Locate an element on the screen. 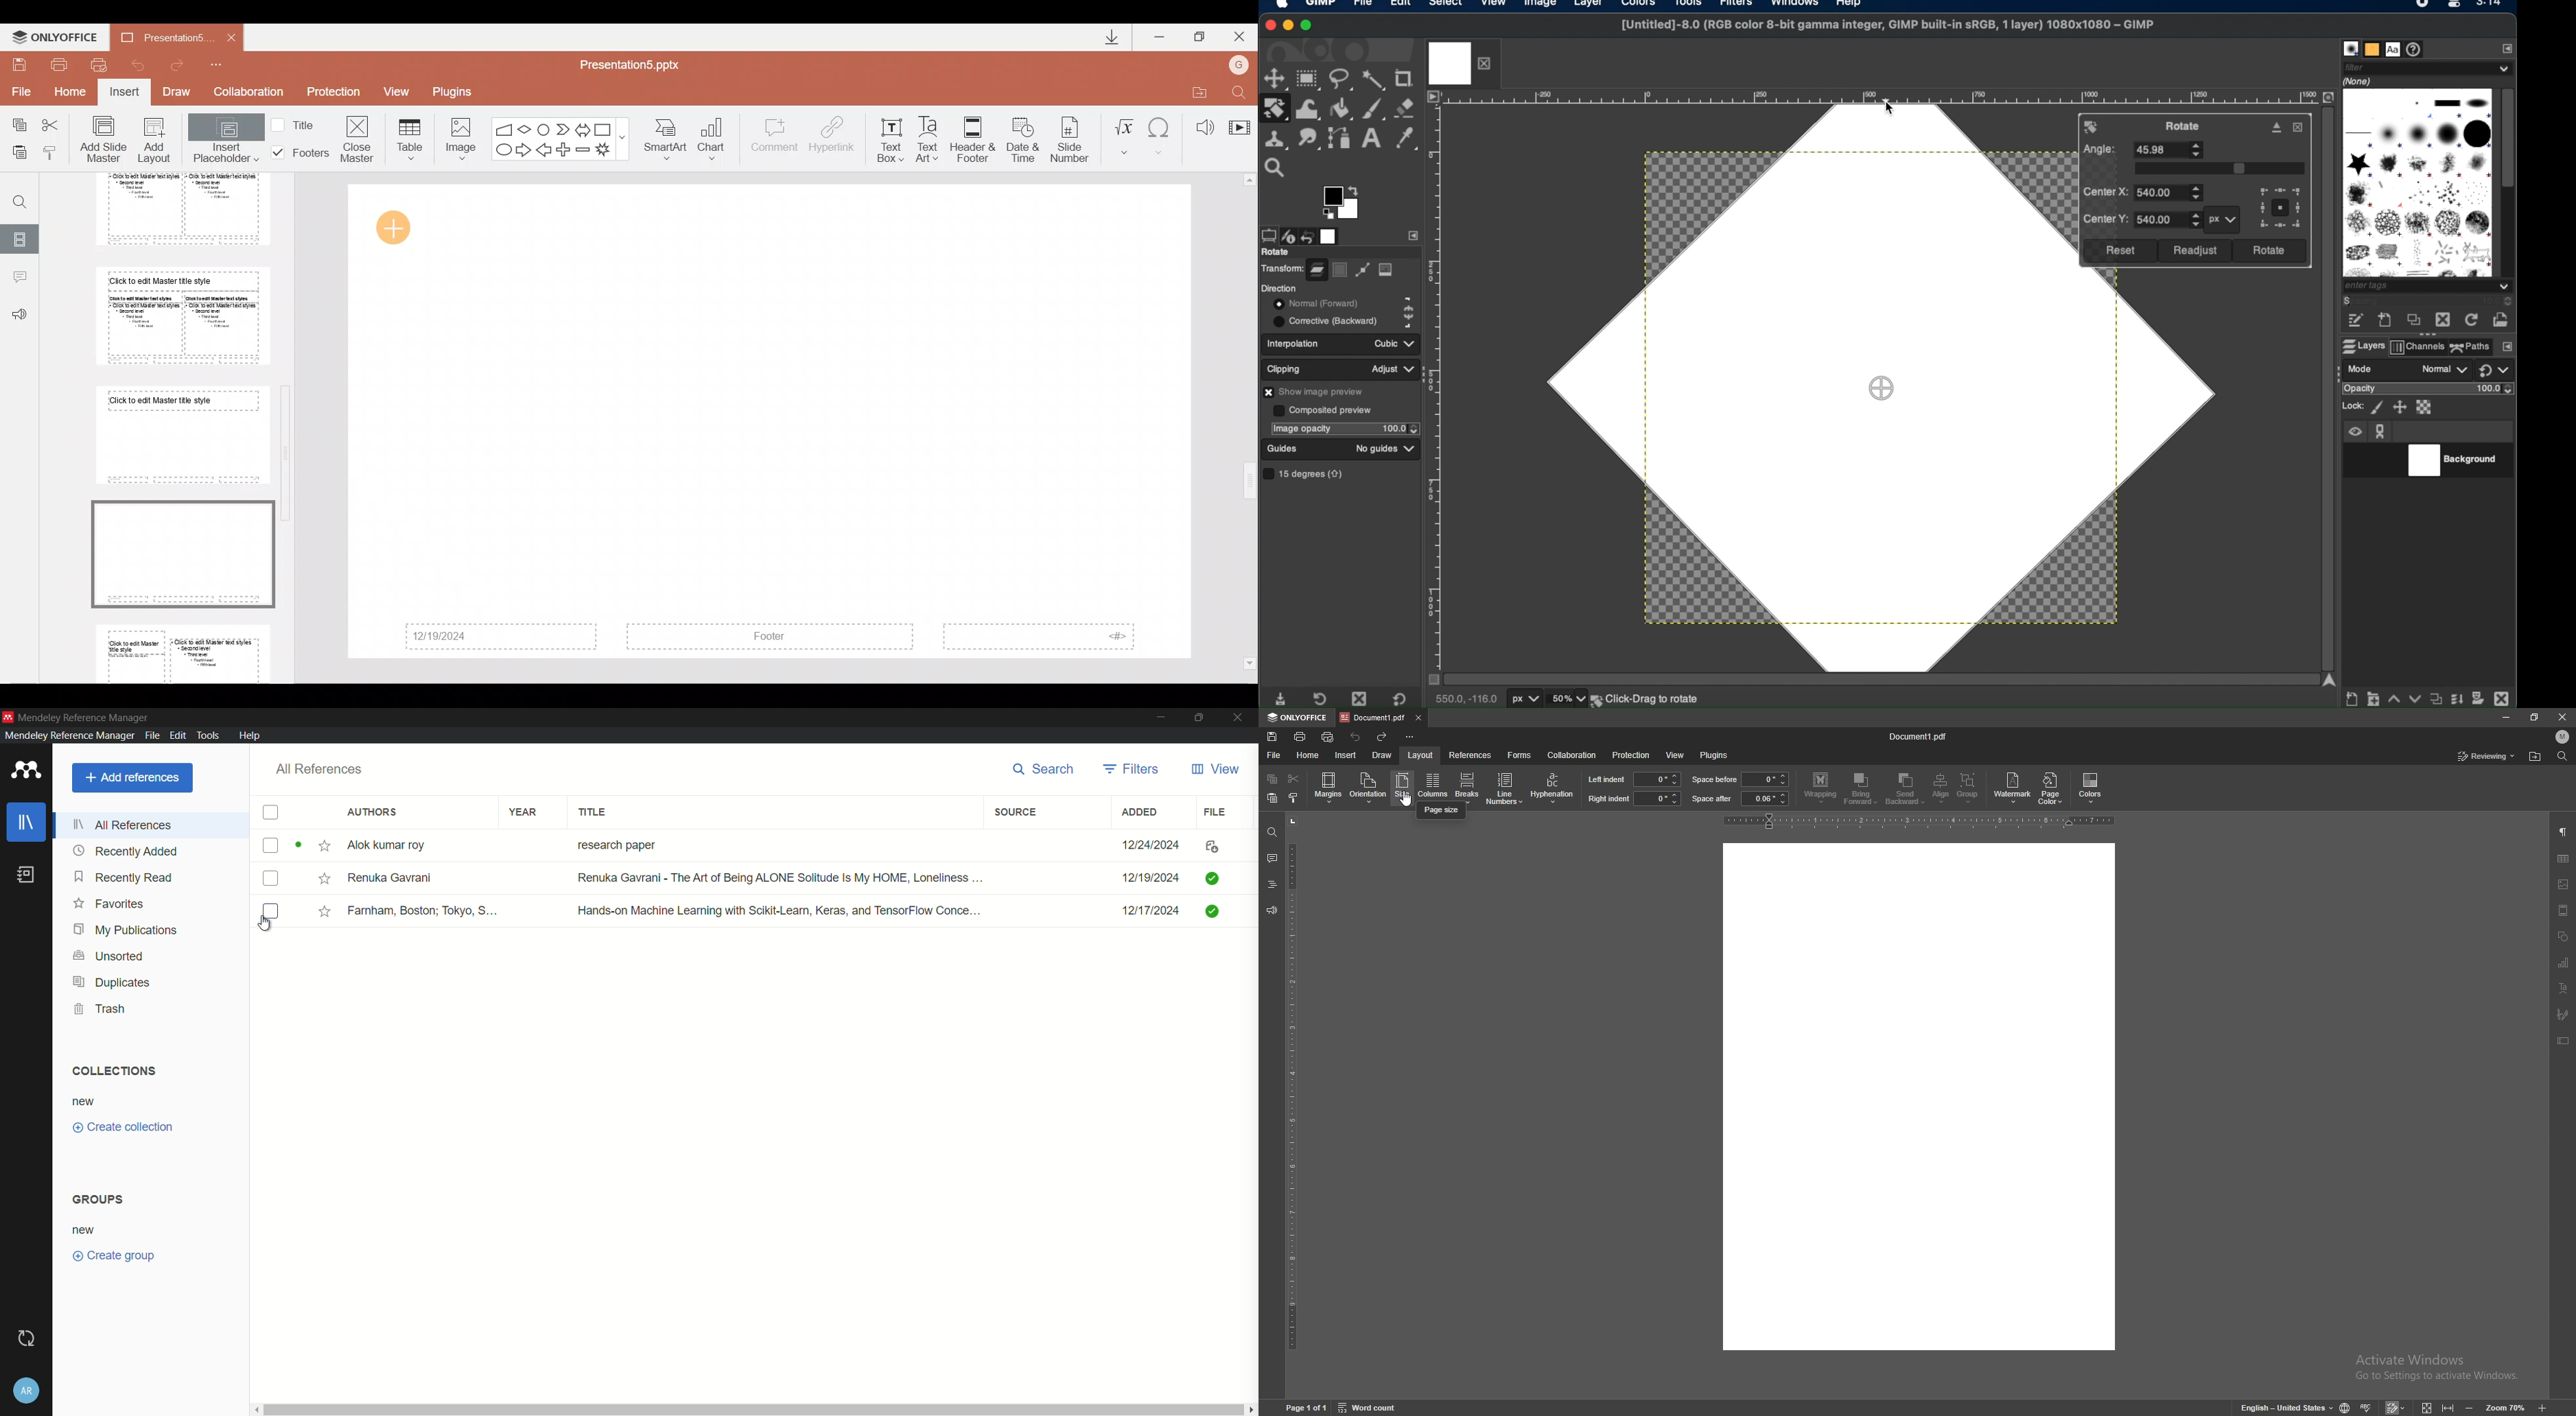 This screenshot has height=1428, width=2576. brushes is located at coordinates (2350, 49).